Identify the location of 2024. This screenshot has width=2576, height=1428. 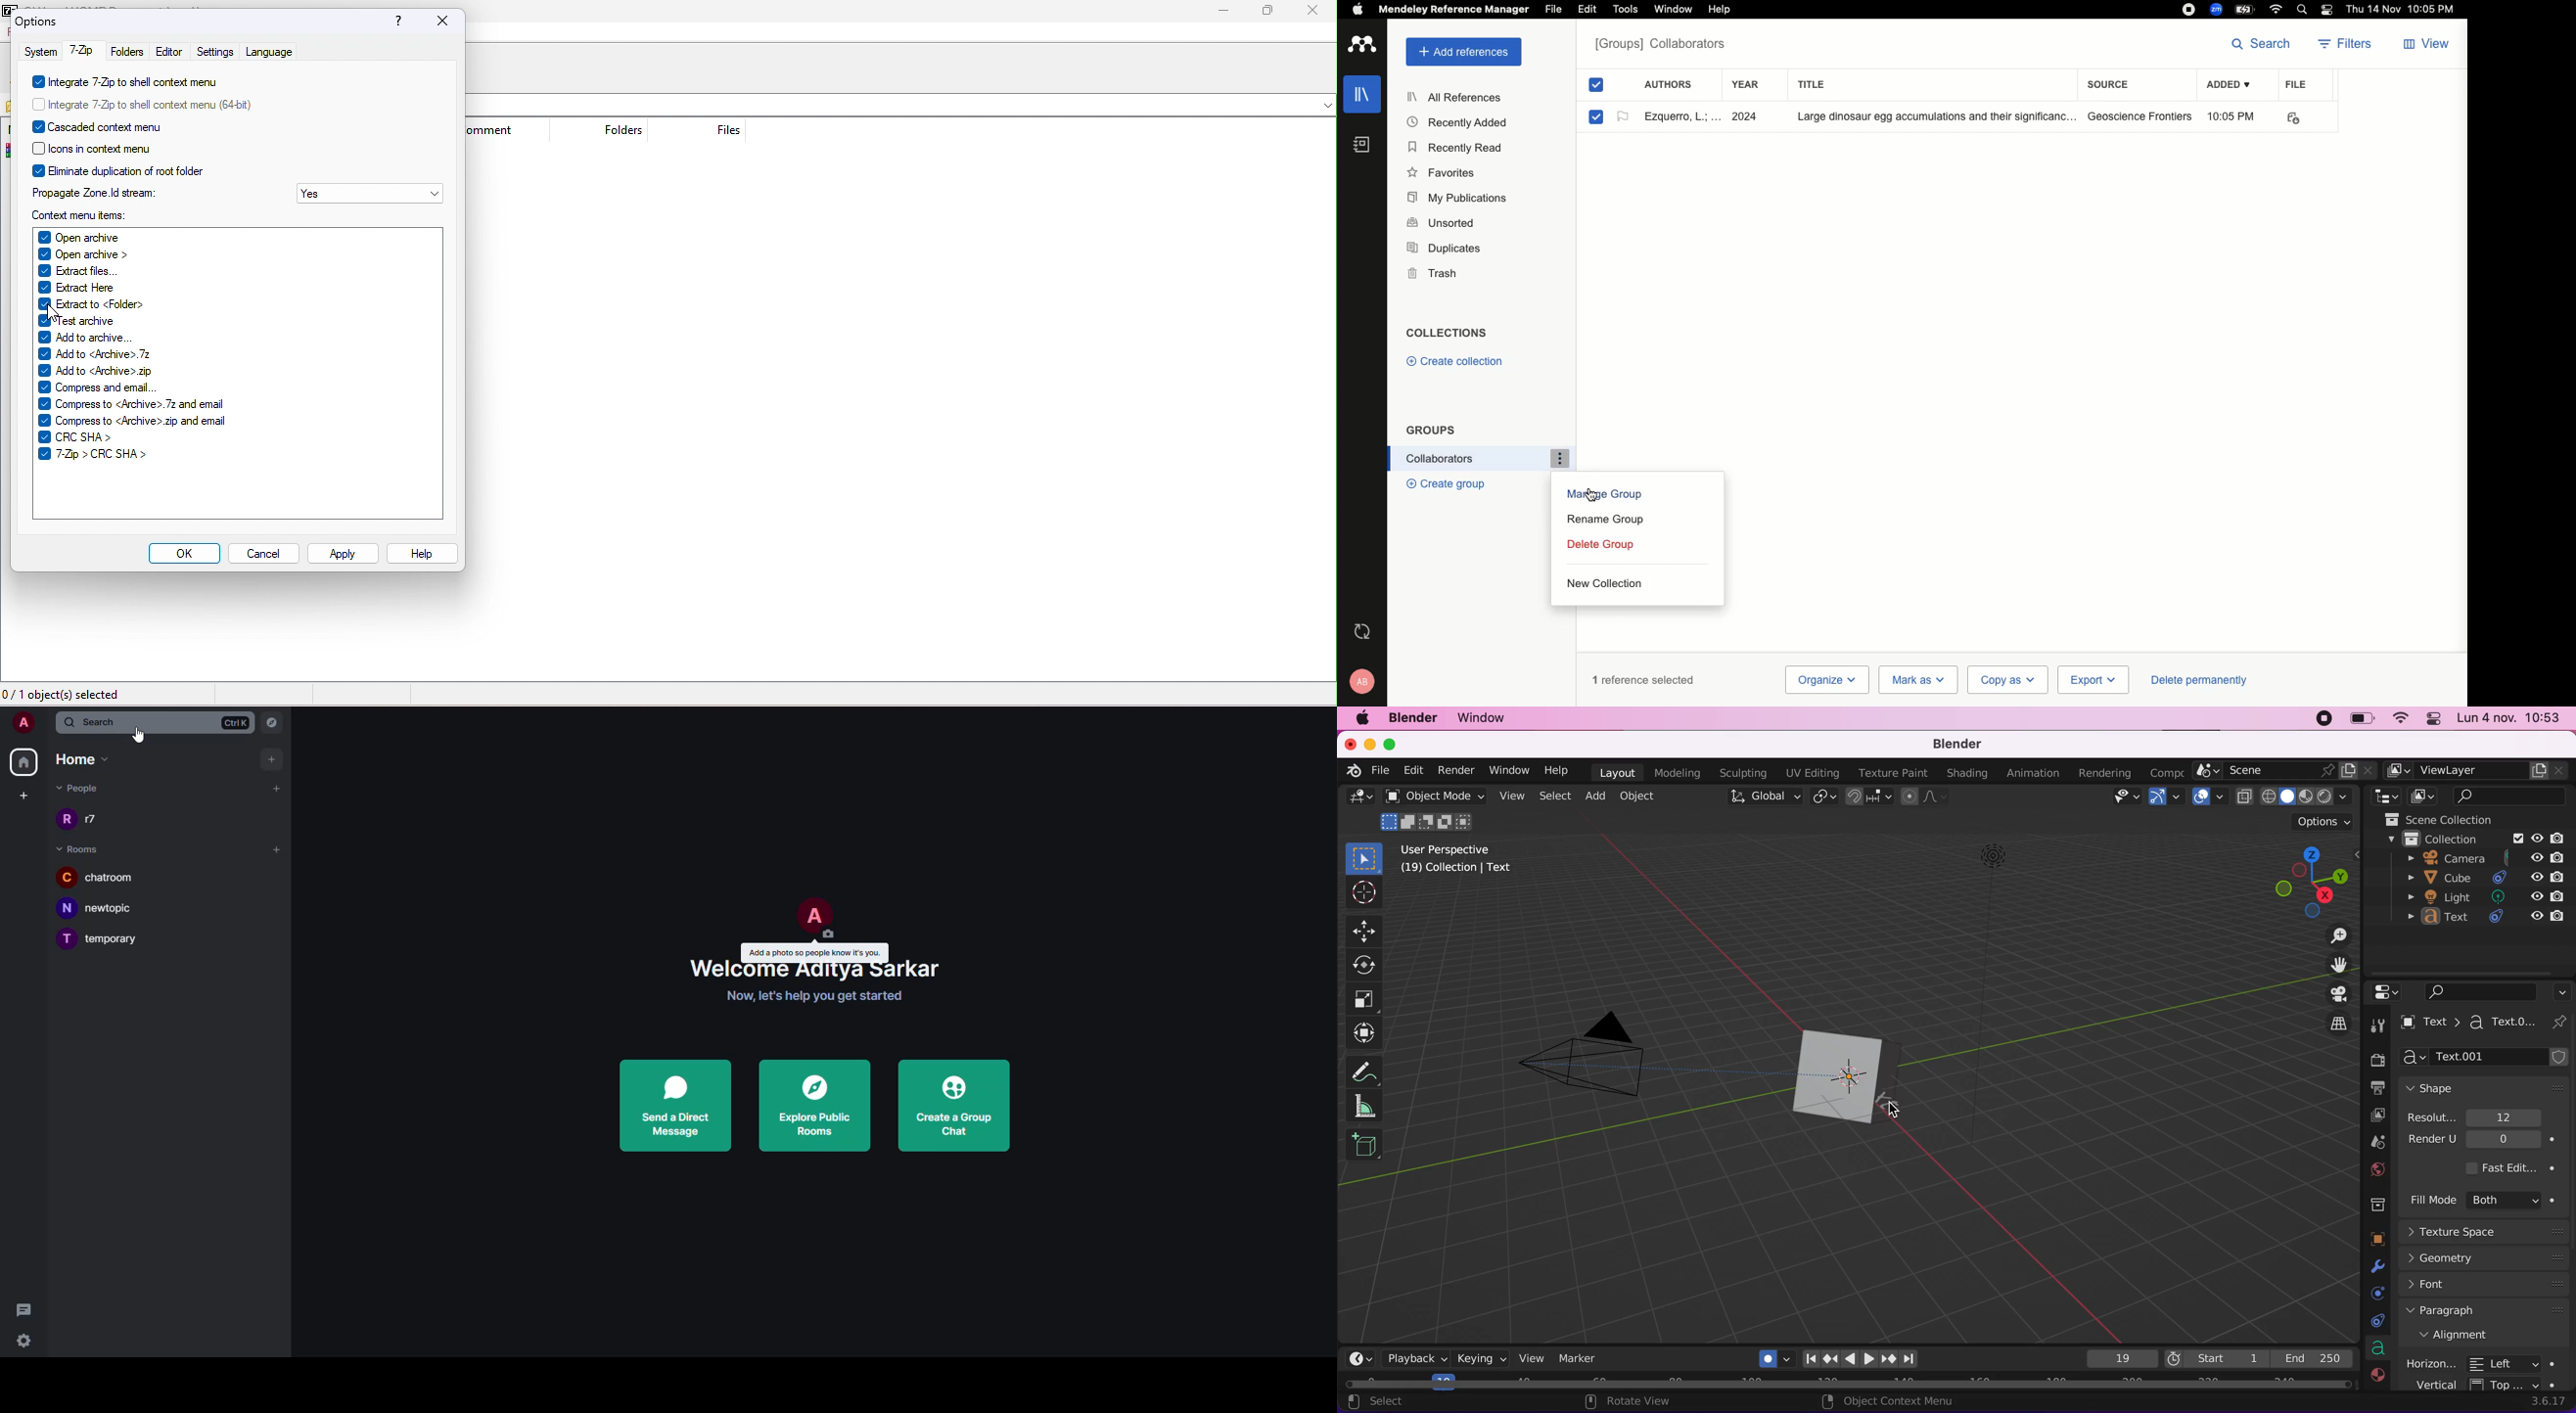
(1748, 117).